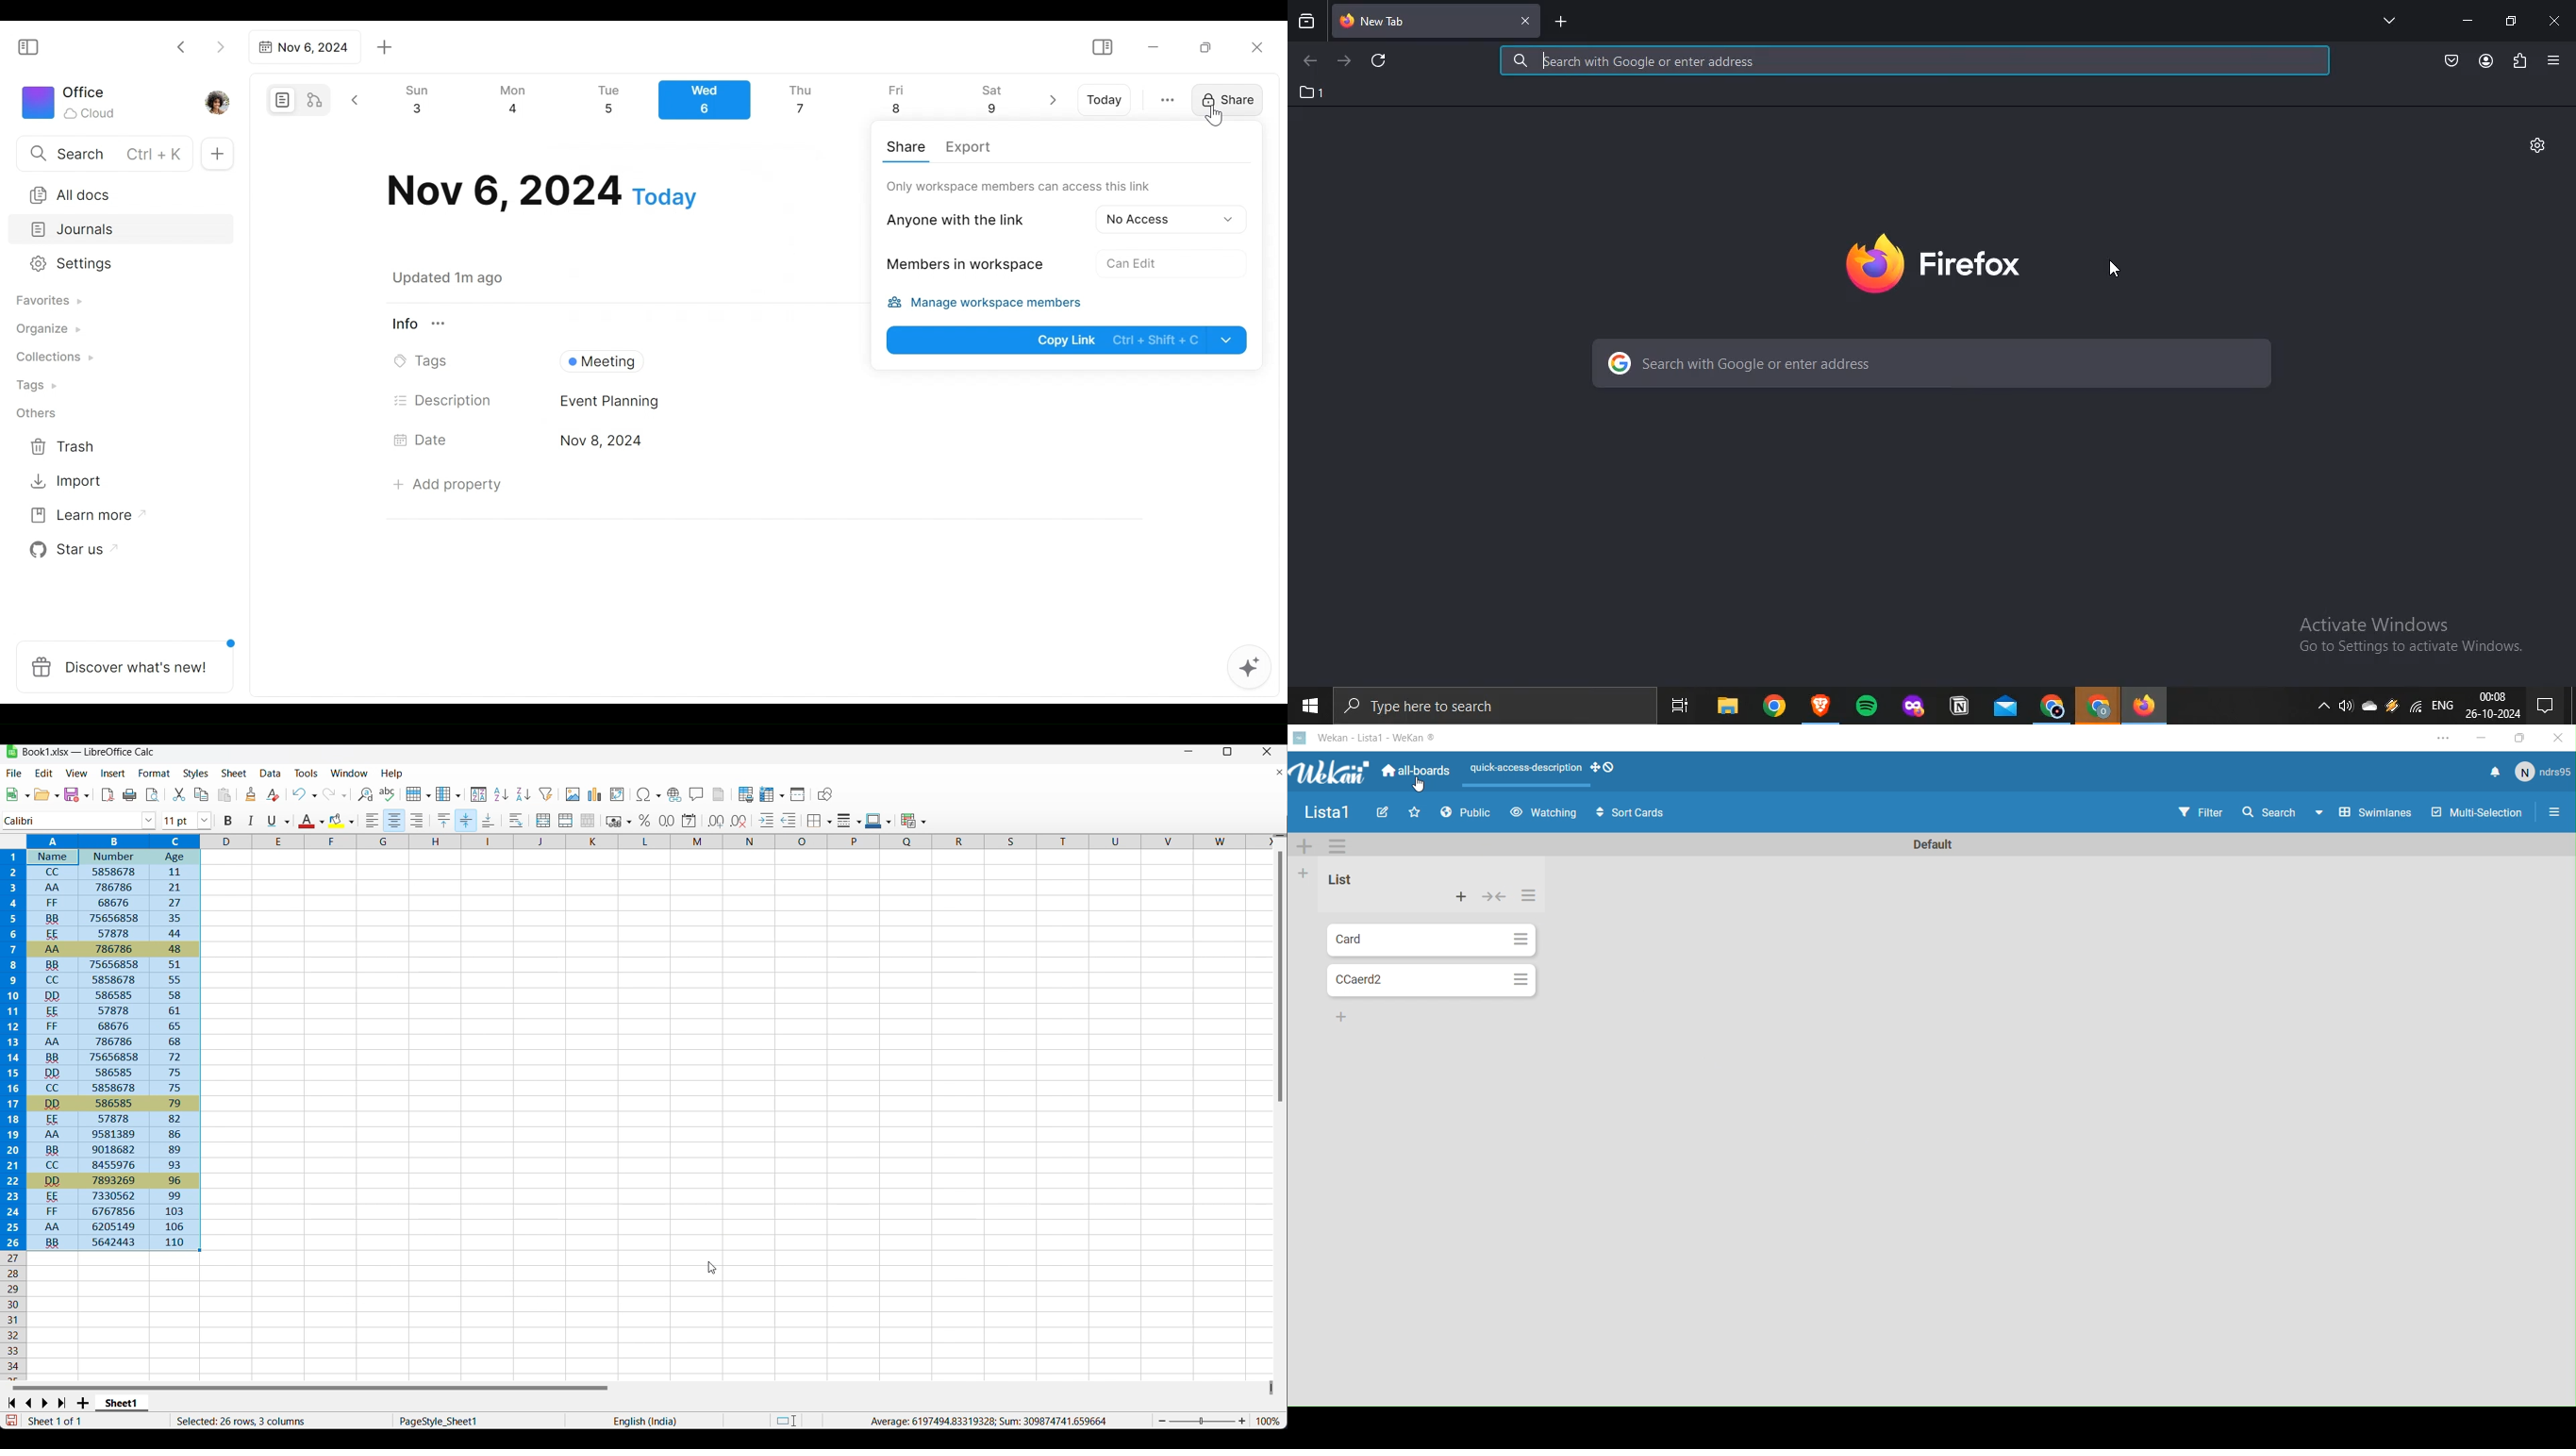 Image resolution: width=2576 pixels, height=1456 pixels. I want to click on Align right, so click(417, 820).